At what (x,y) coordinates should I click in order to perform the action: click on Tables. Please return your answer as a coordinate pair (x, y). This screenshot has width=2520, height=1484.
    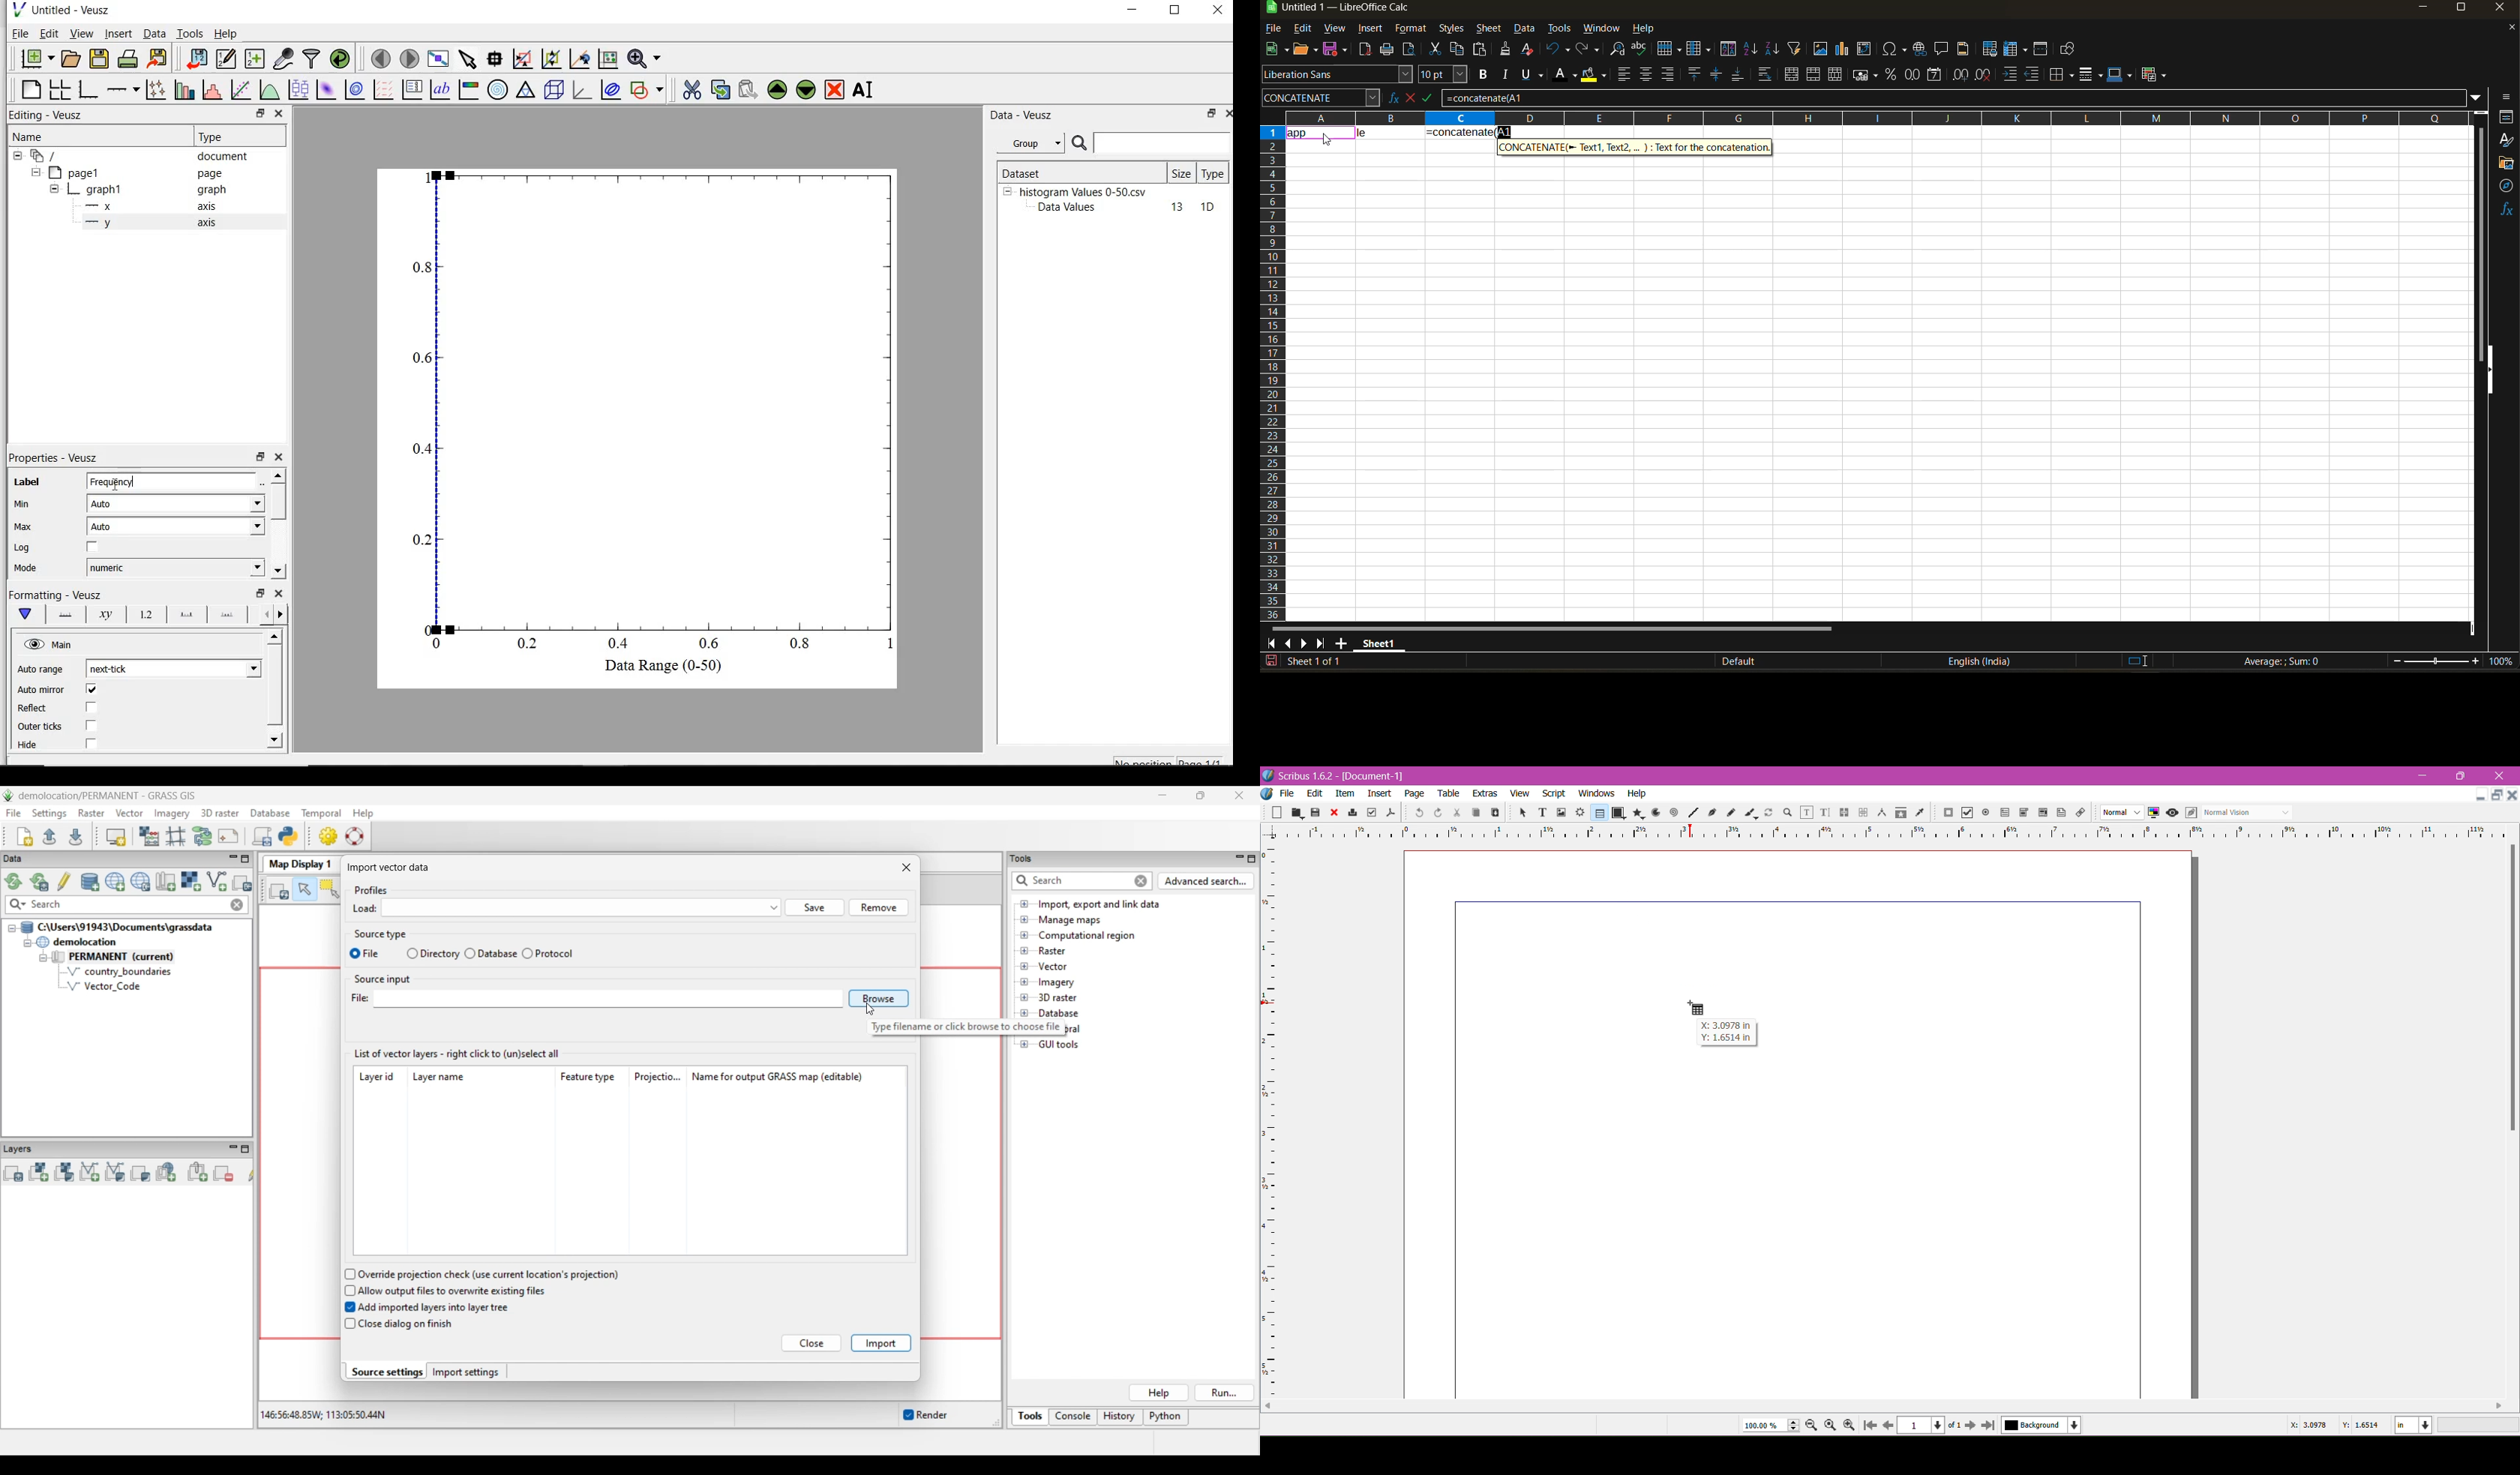
    Looking at the image, I should click on (1599, 812).